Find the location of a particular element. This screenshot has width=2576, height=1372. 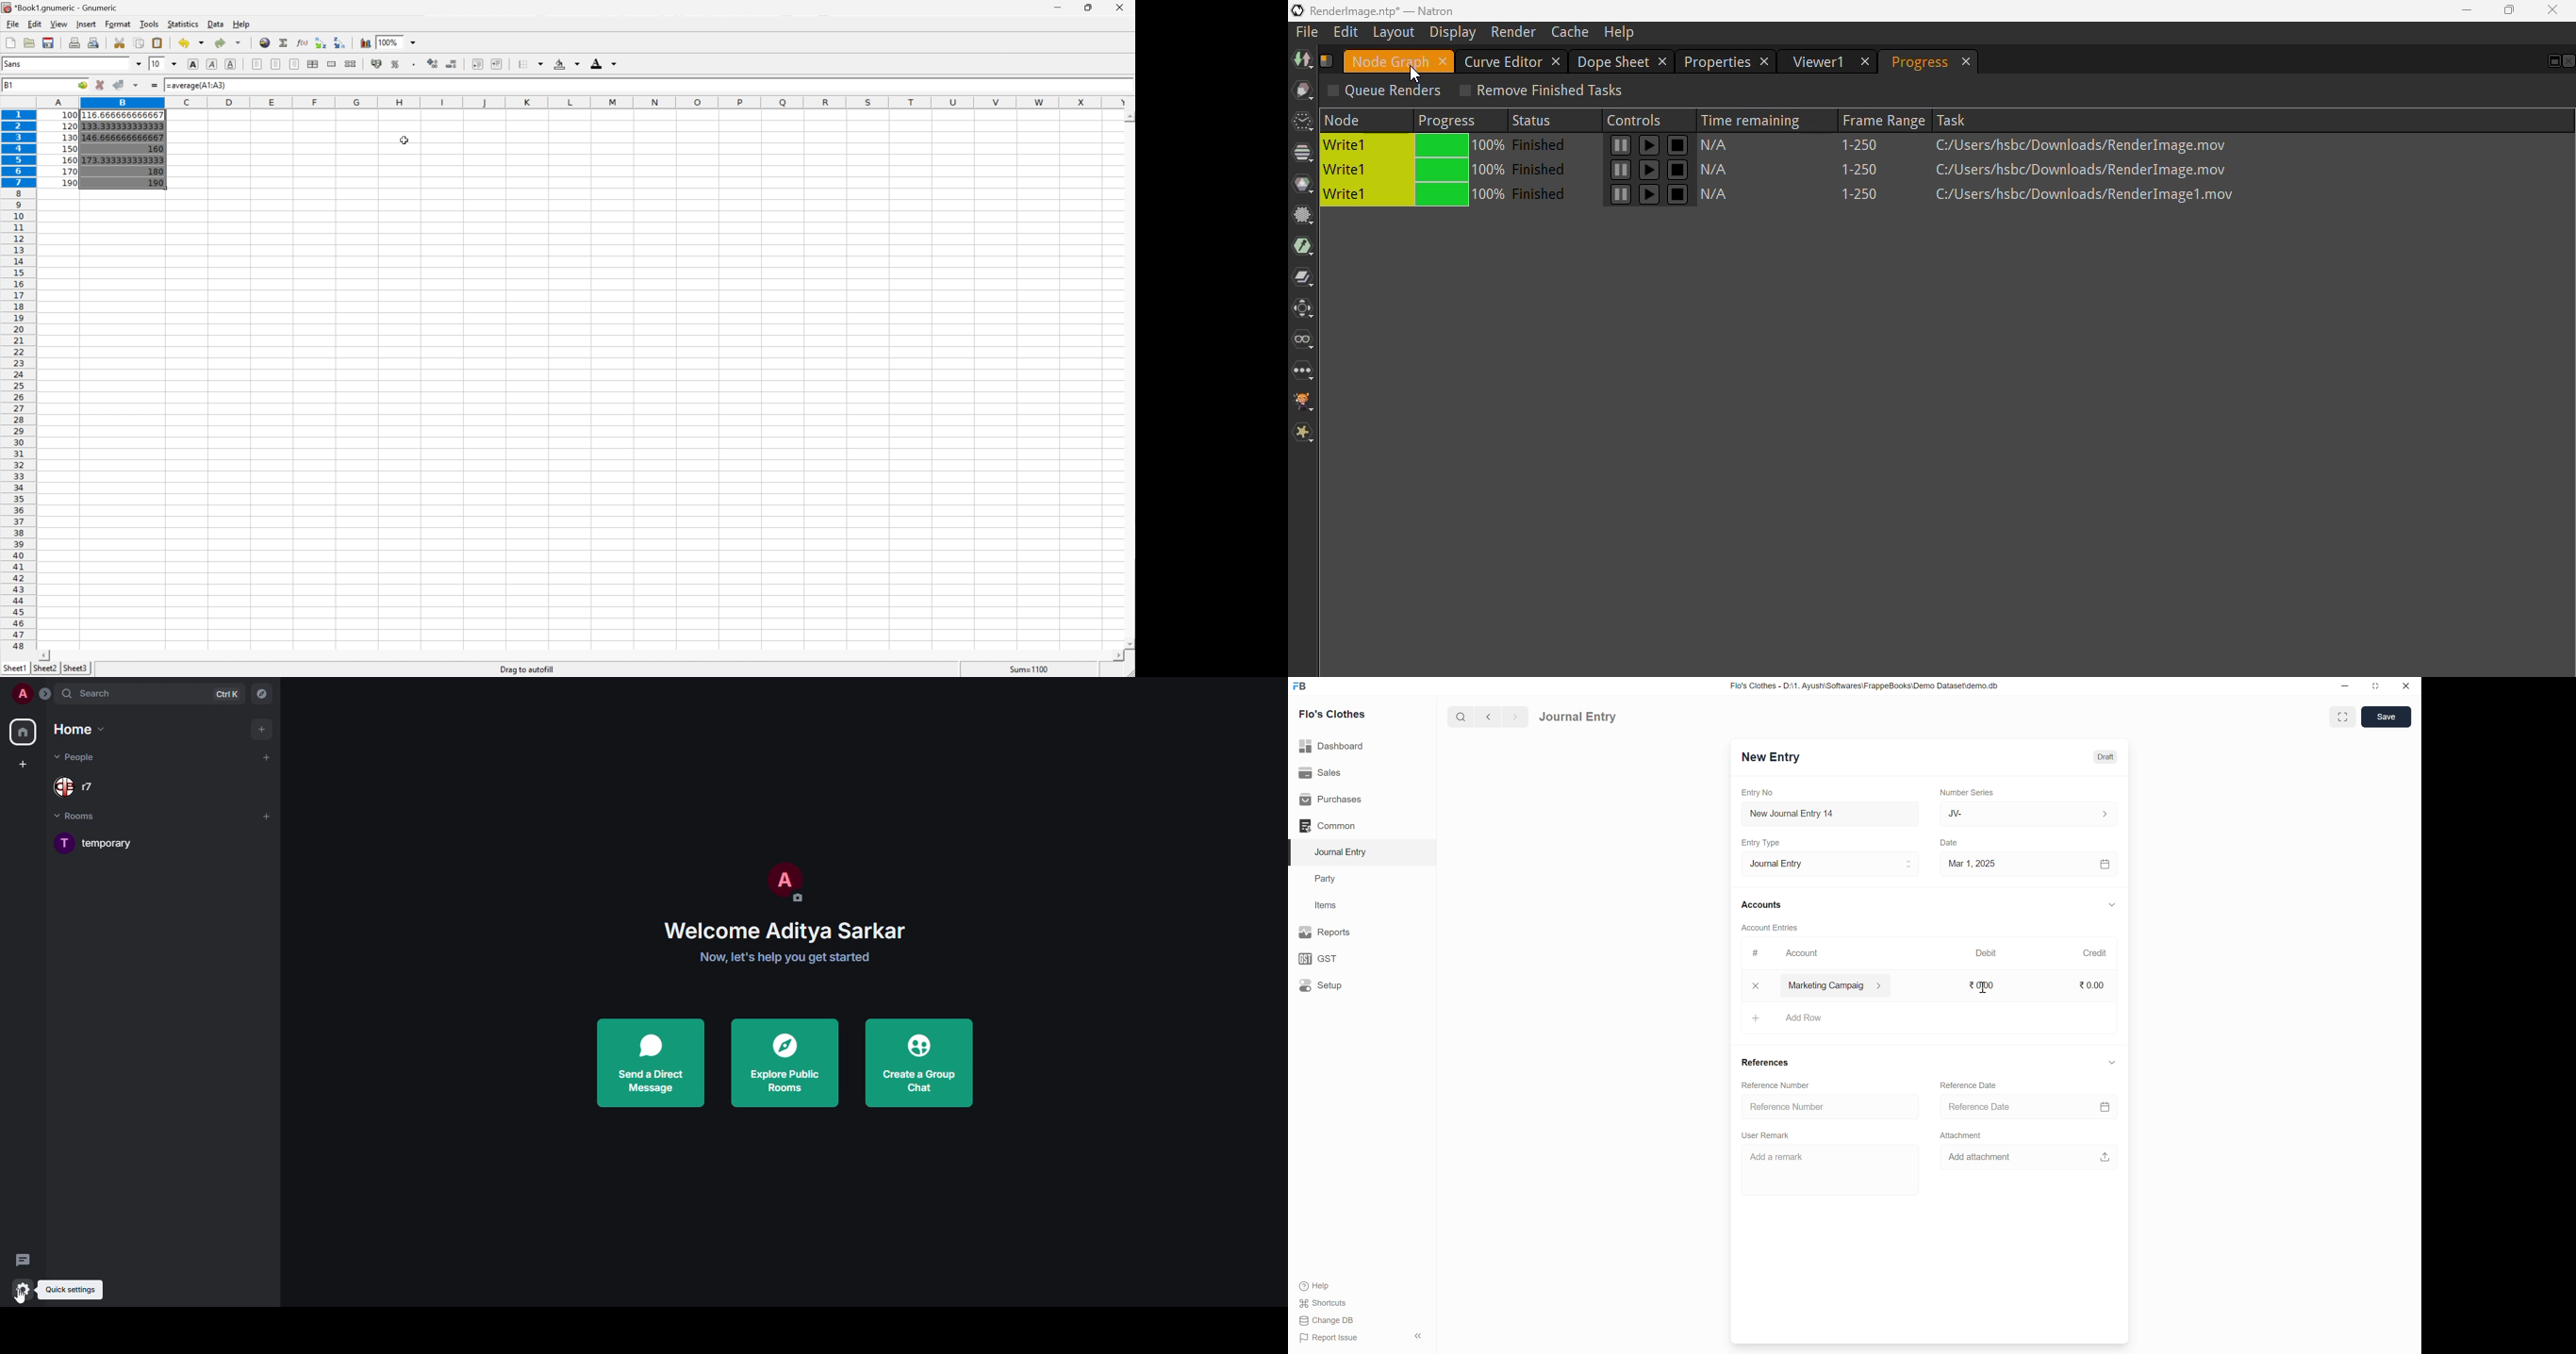

Help is located at coordinates (1317, 1286).